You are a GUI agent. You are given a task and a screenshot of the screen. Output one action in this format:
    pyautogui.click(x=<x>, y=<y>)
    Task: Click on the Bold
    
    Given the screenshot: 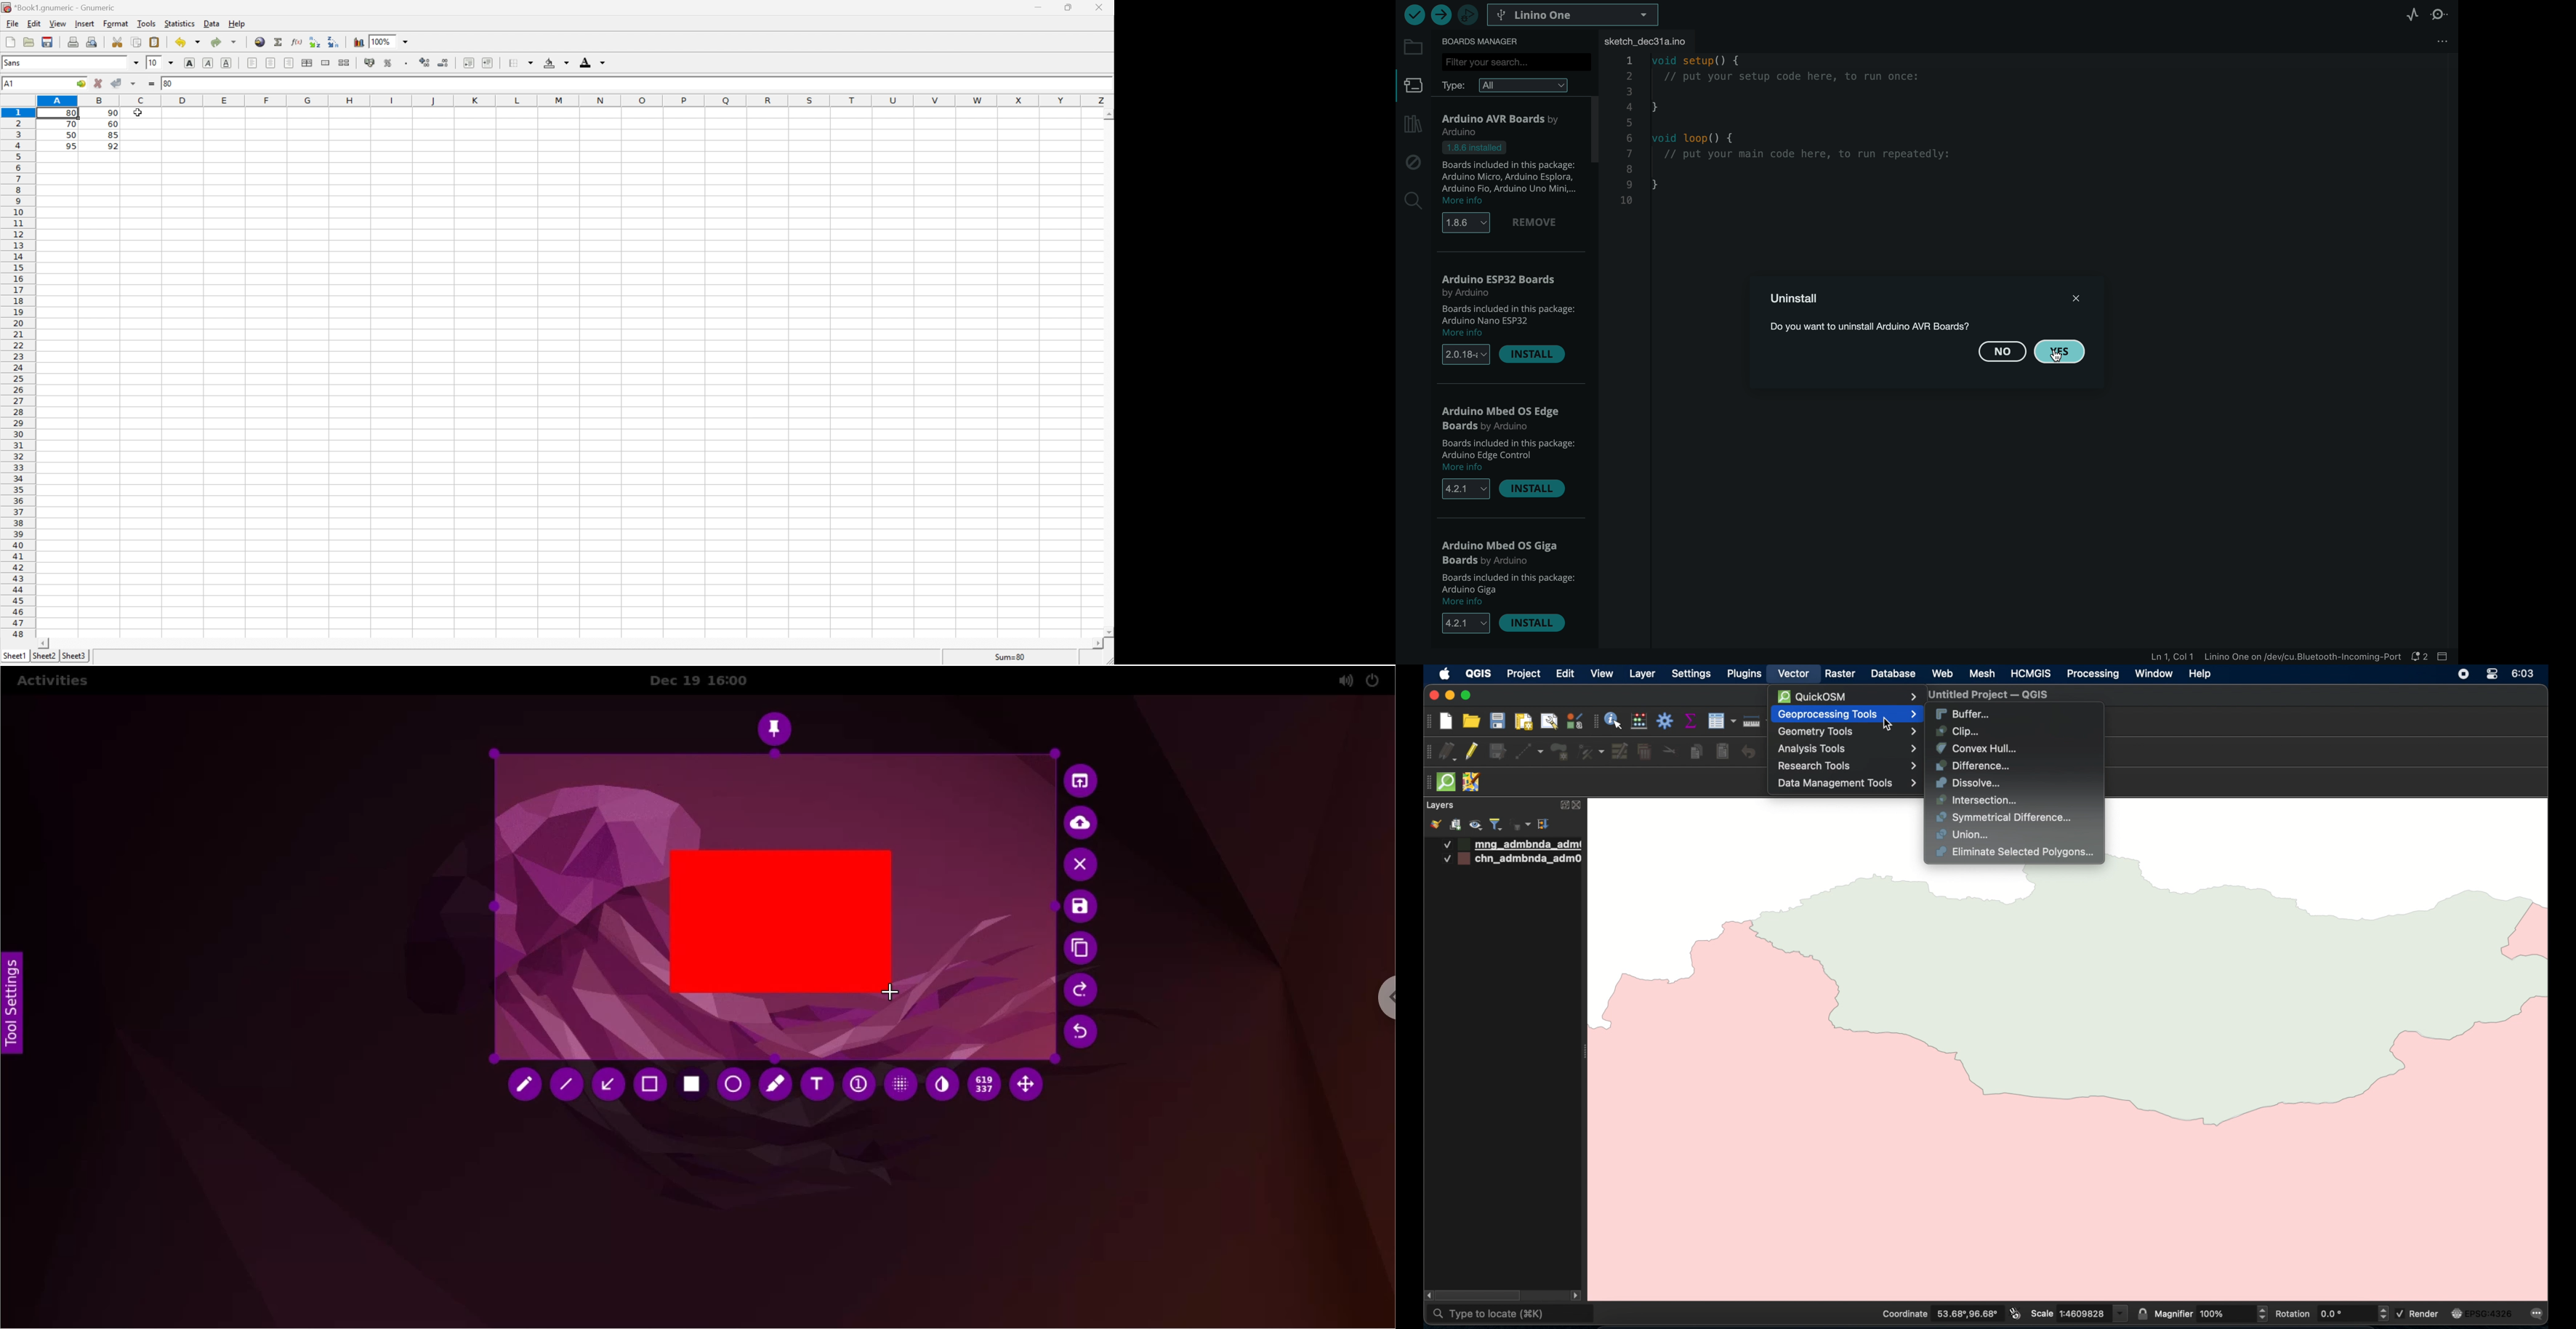 What is the action you would take?
    pyautogui.click(x=189, y=62)
    